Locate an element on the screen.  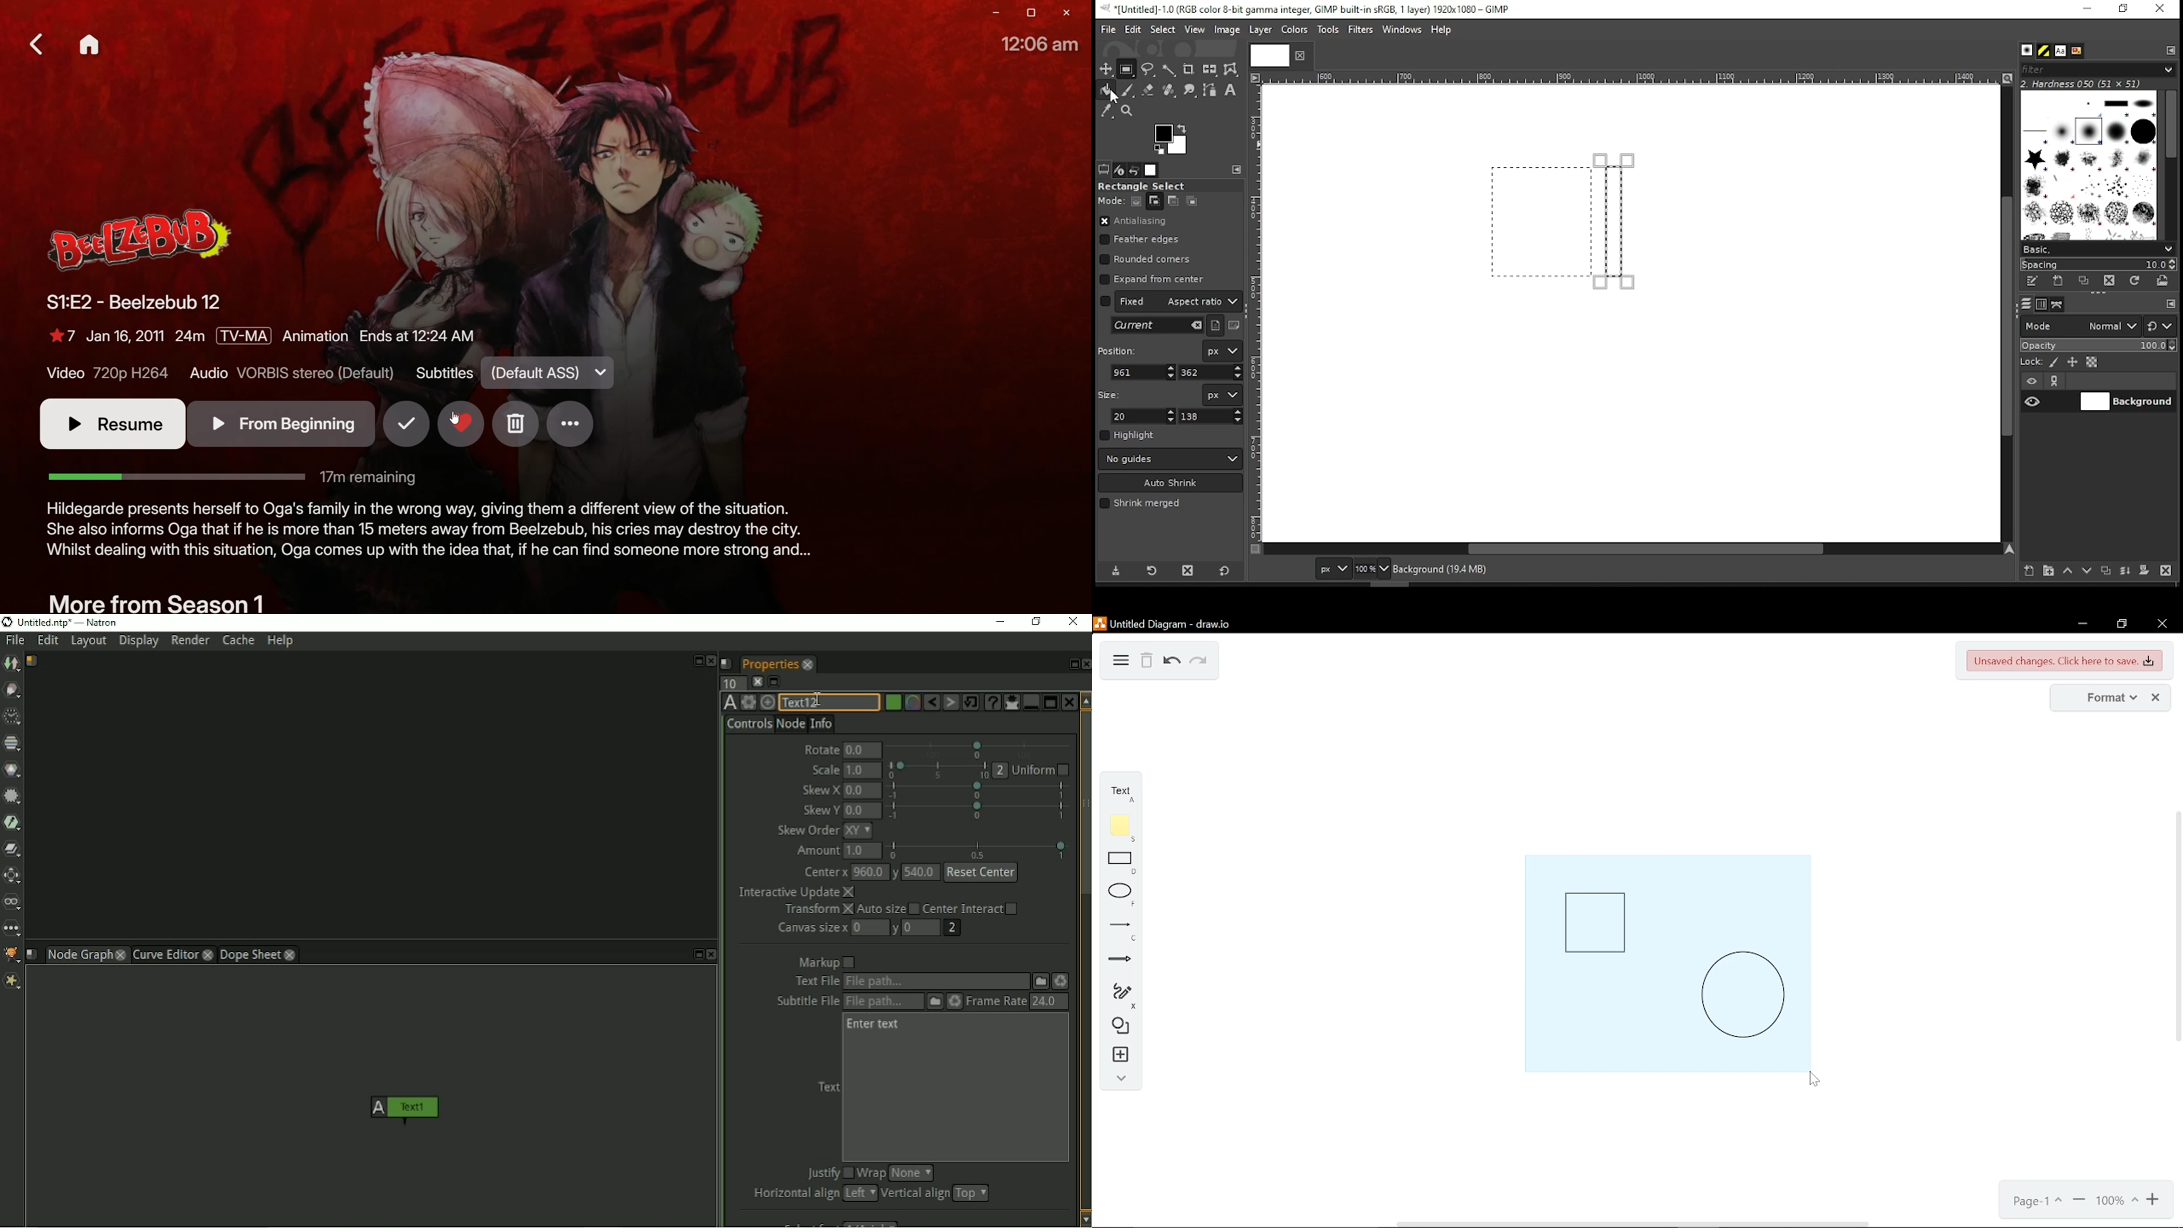
diagram is located at coordinates (1121, 662).